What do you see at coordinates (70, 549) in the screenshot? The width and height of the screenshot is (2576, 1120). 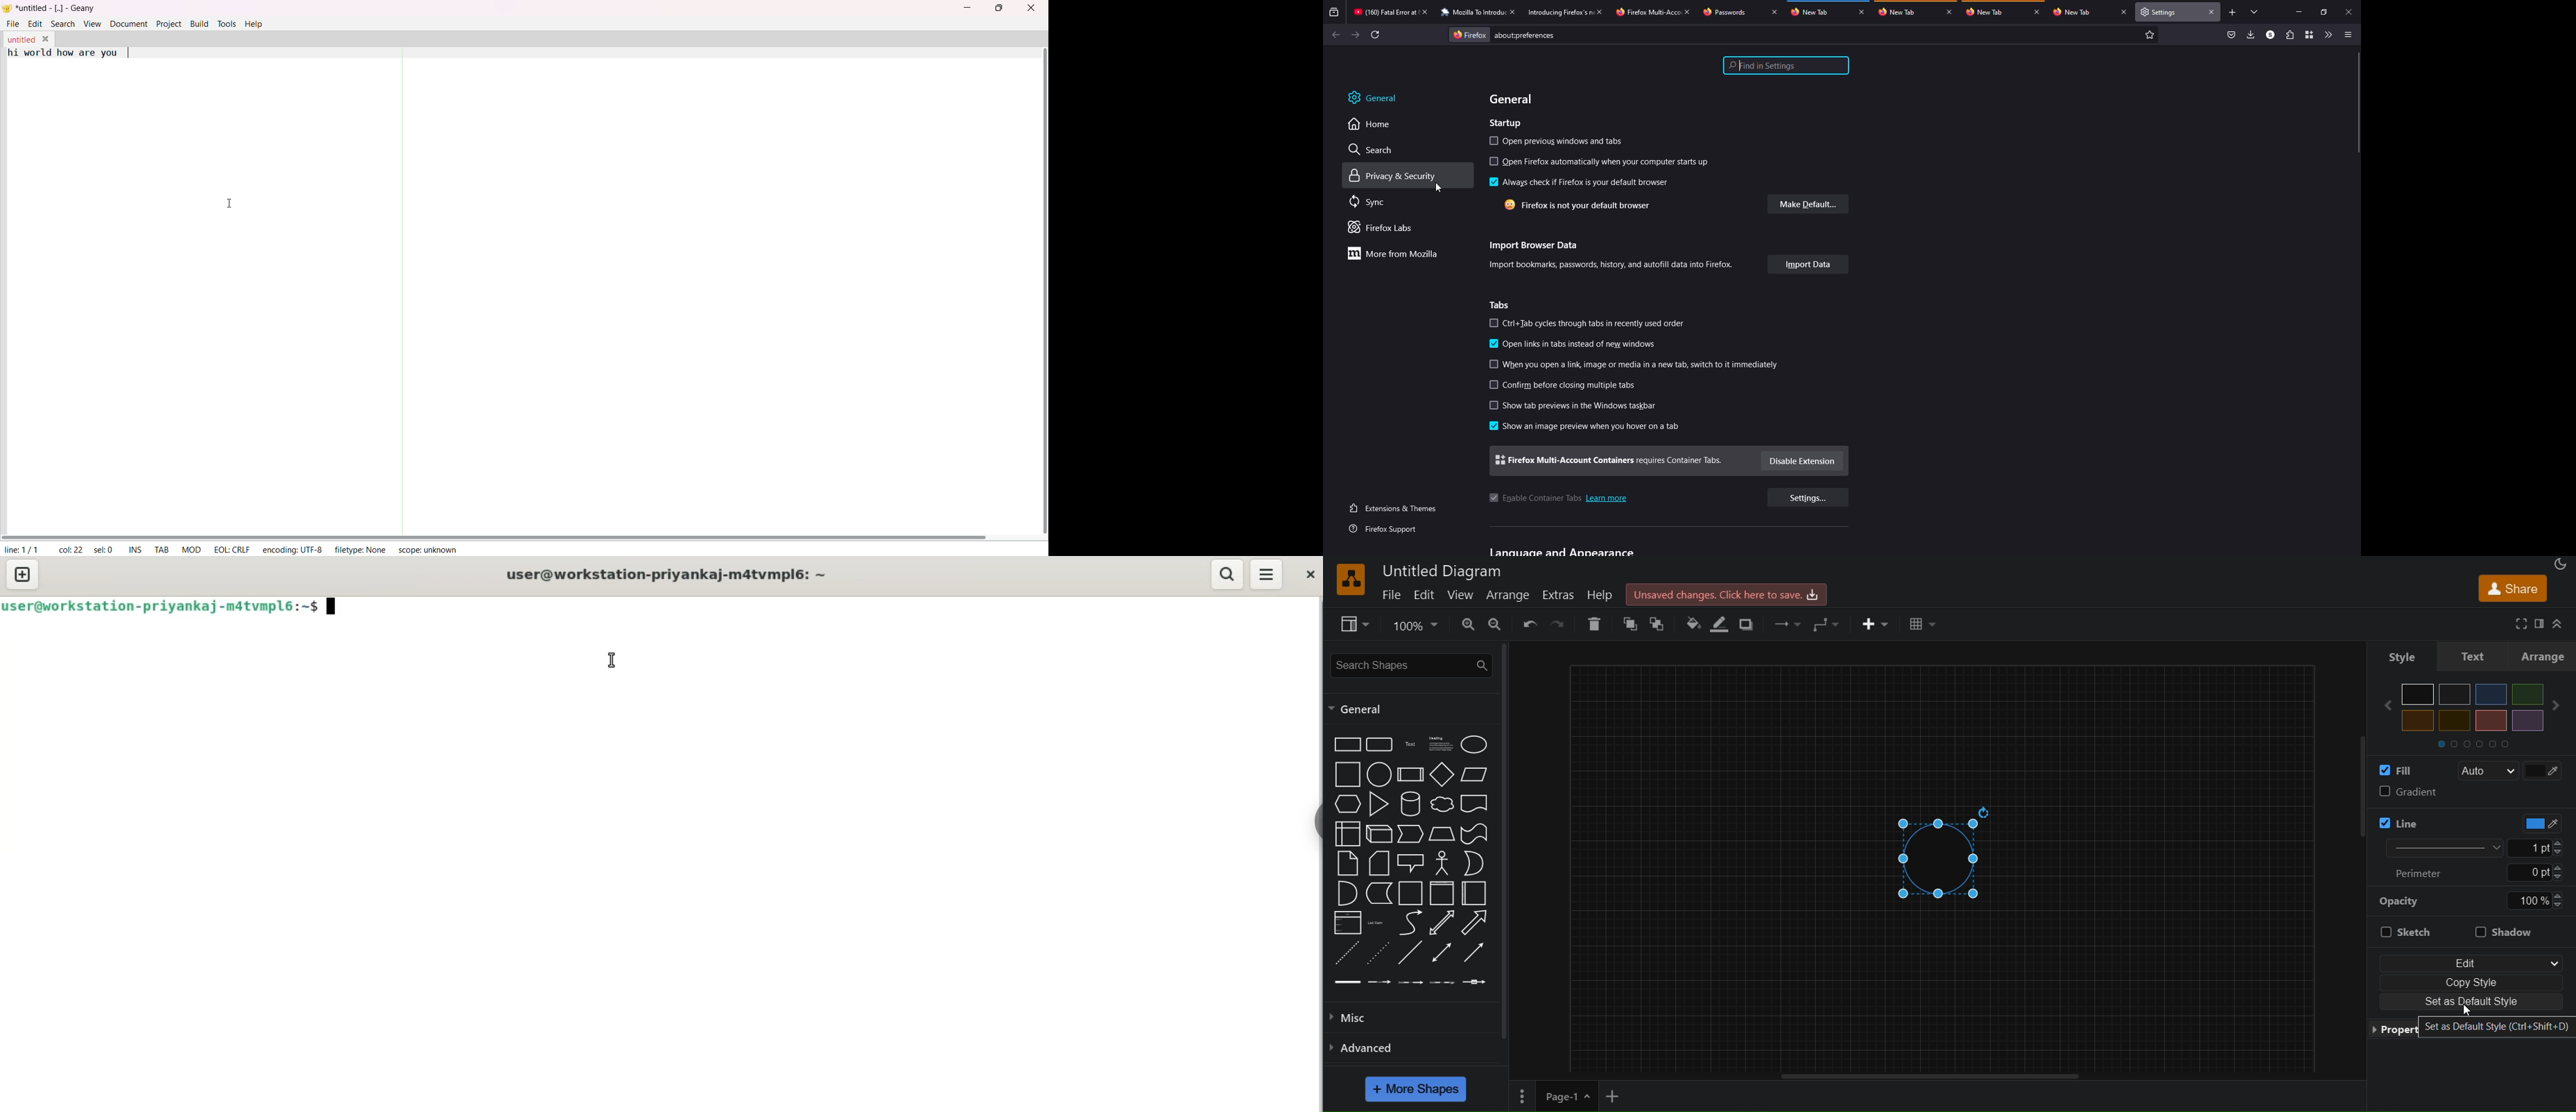 I see `col: 22` at bounding box center [70, 549].